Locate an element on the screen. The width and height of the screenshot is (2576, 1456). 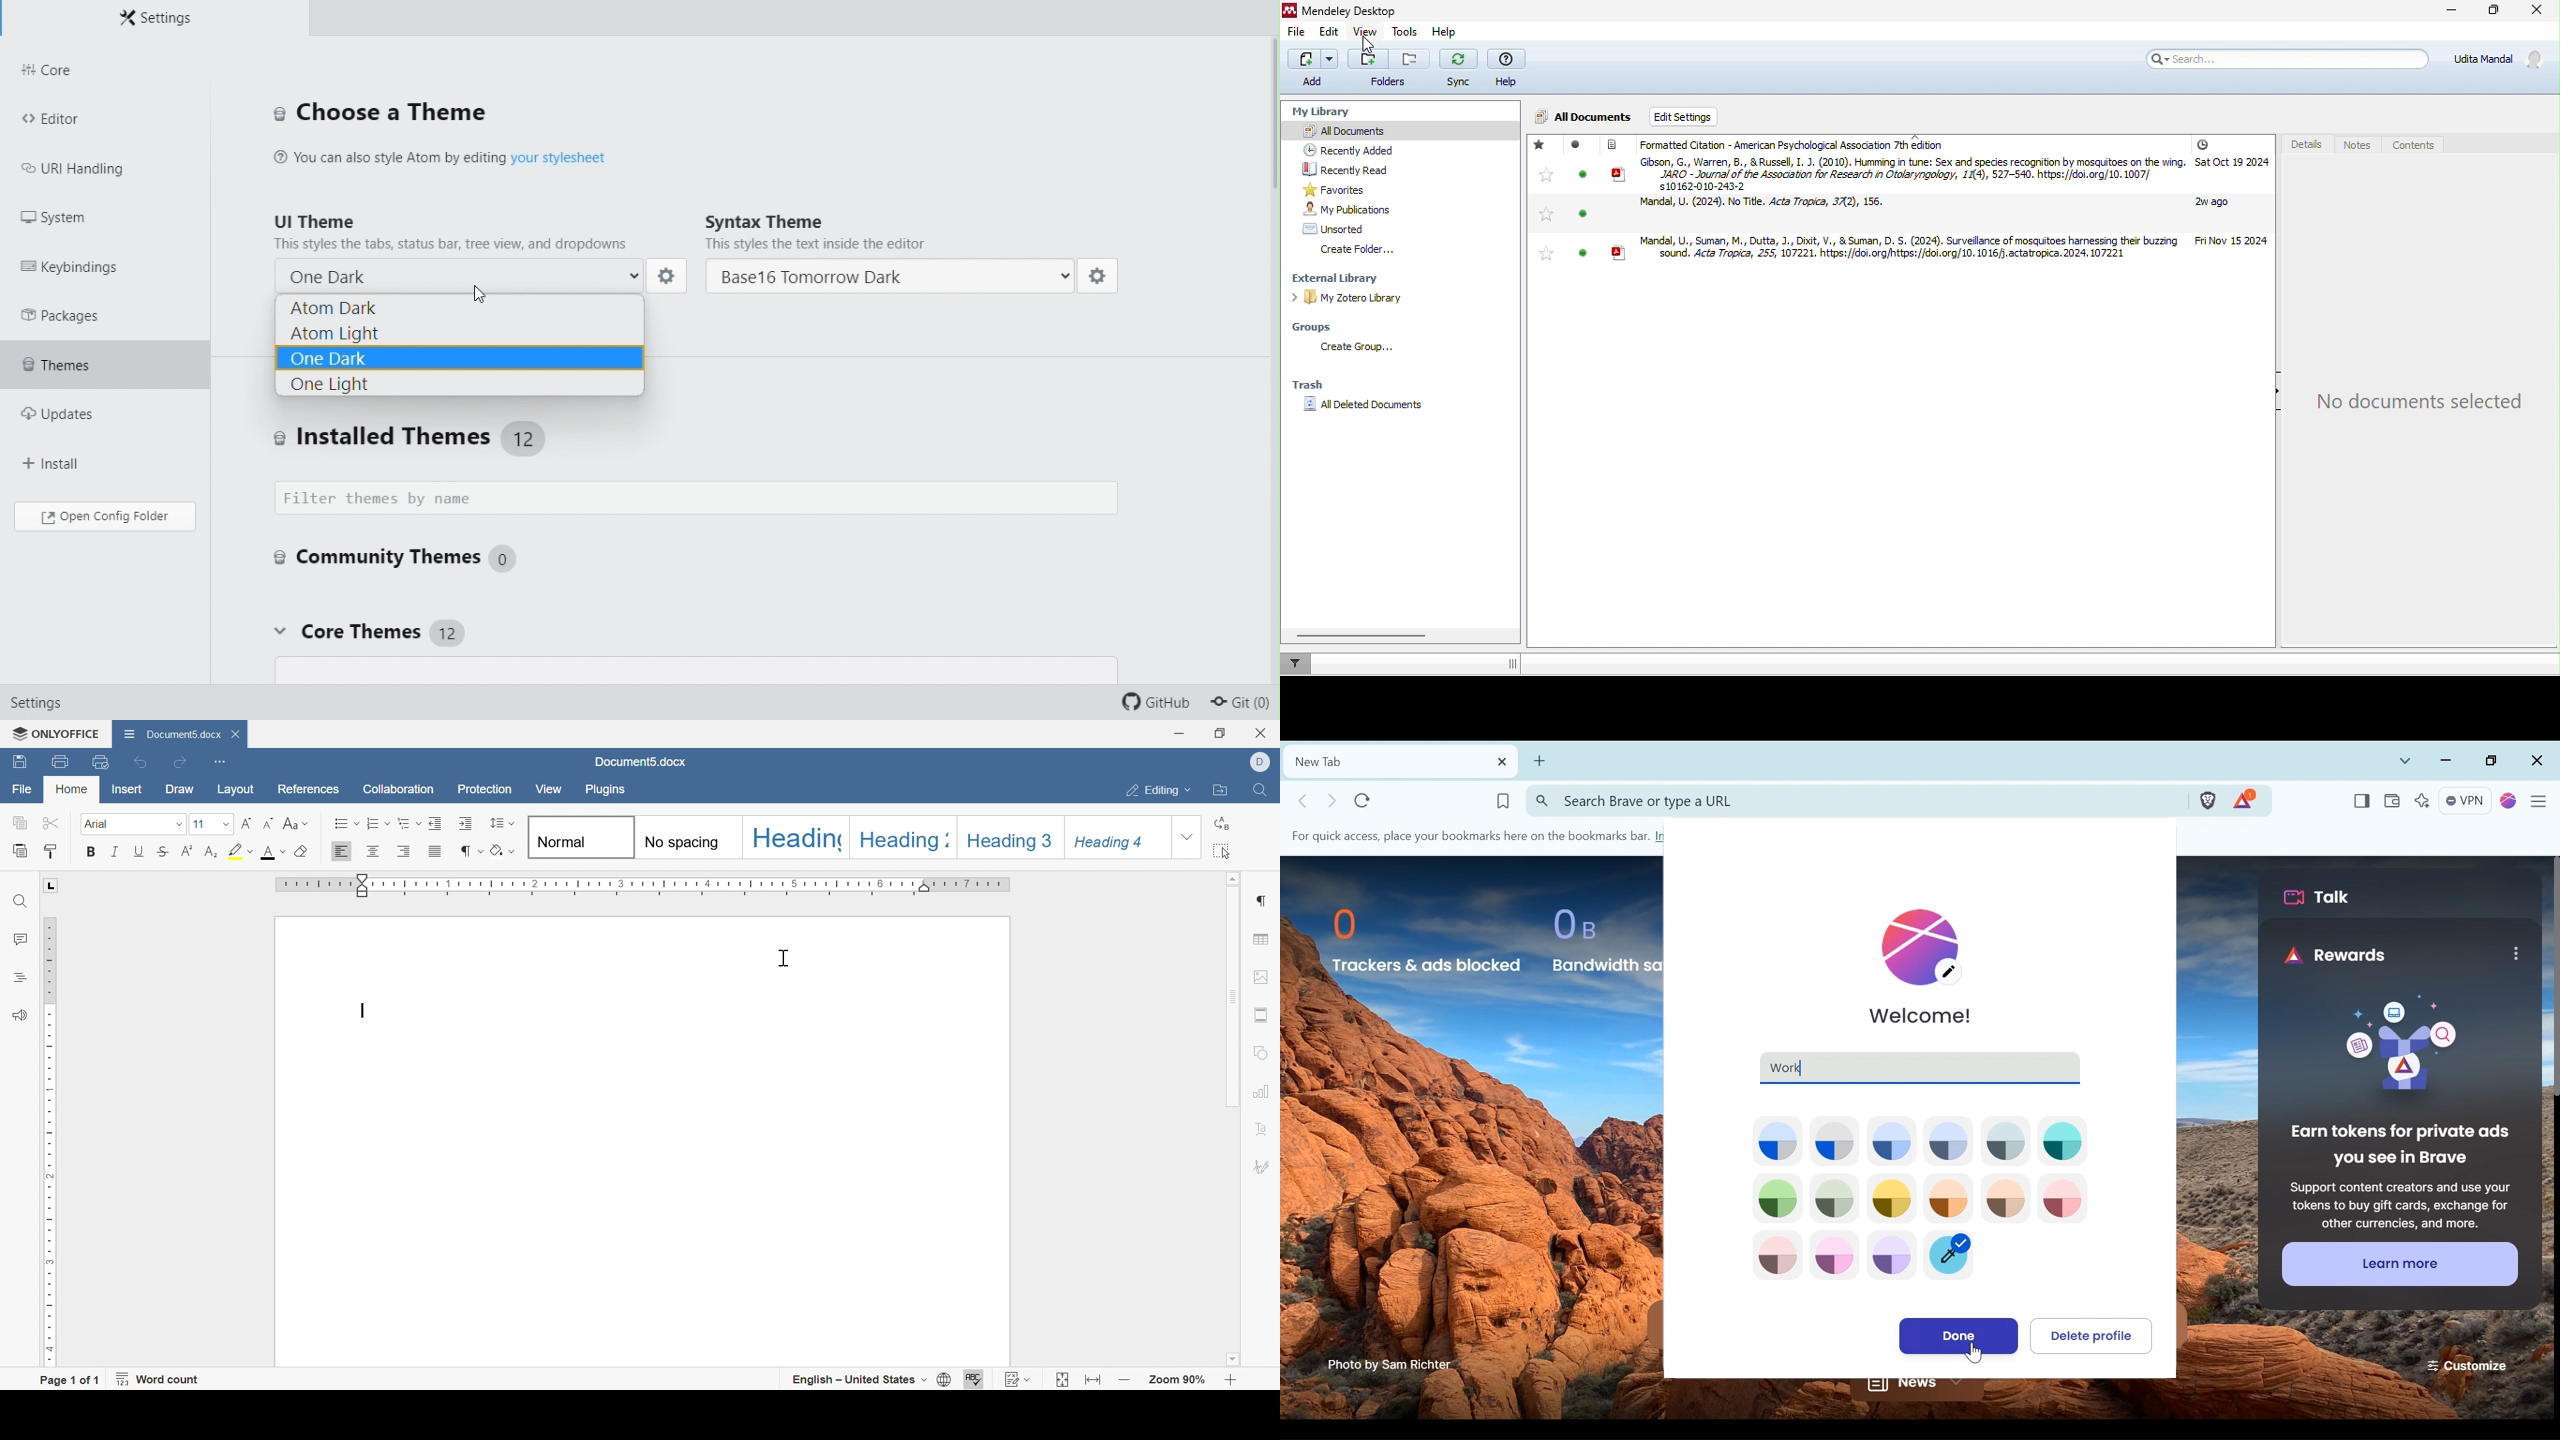
one light is located at coordinates (459, 384).